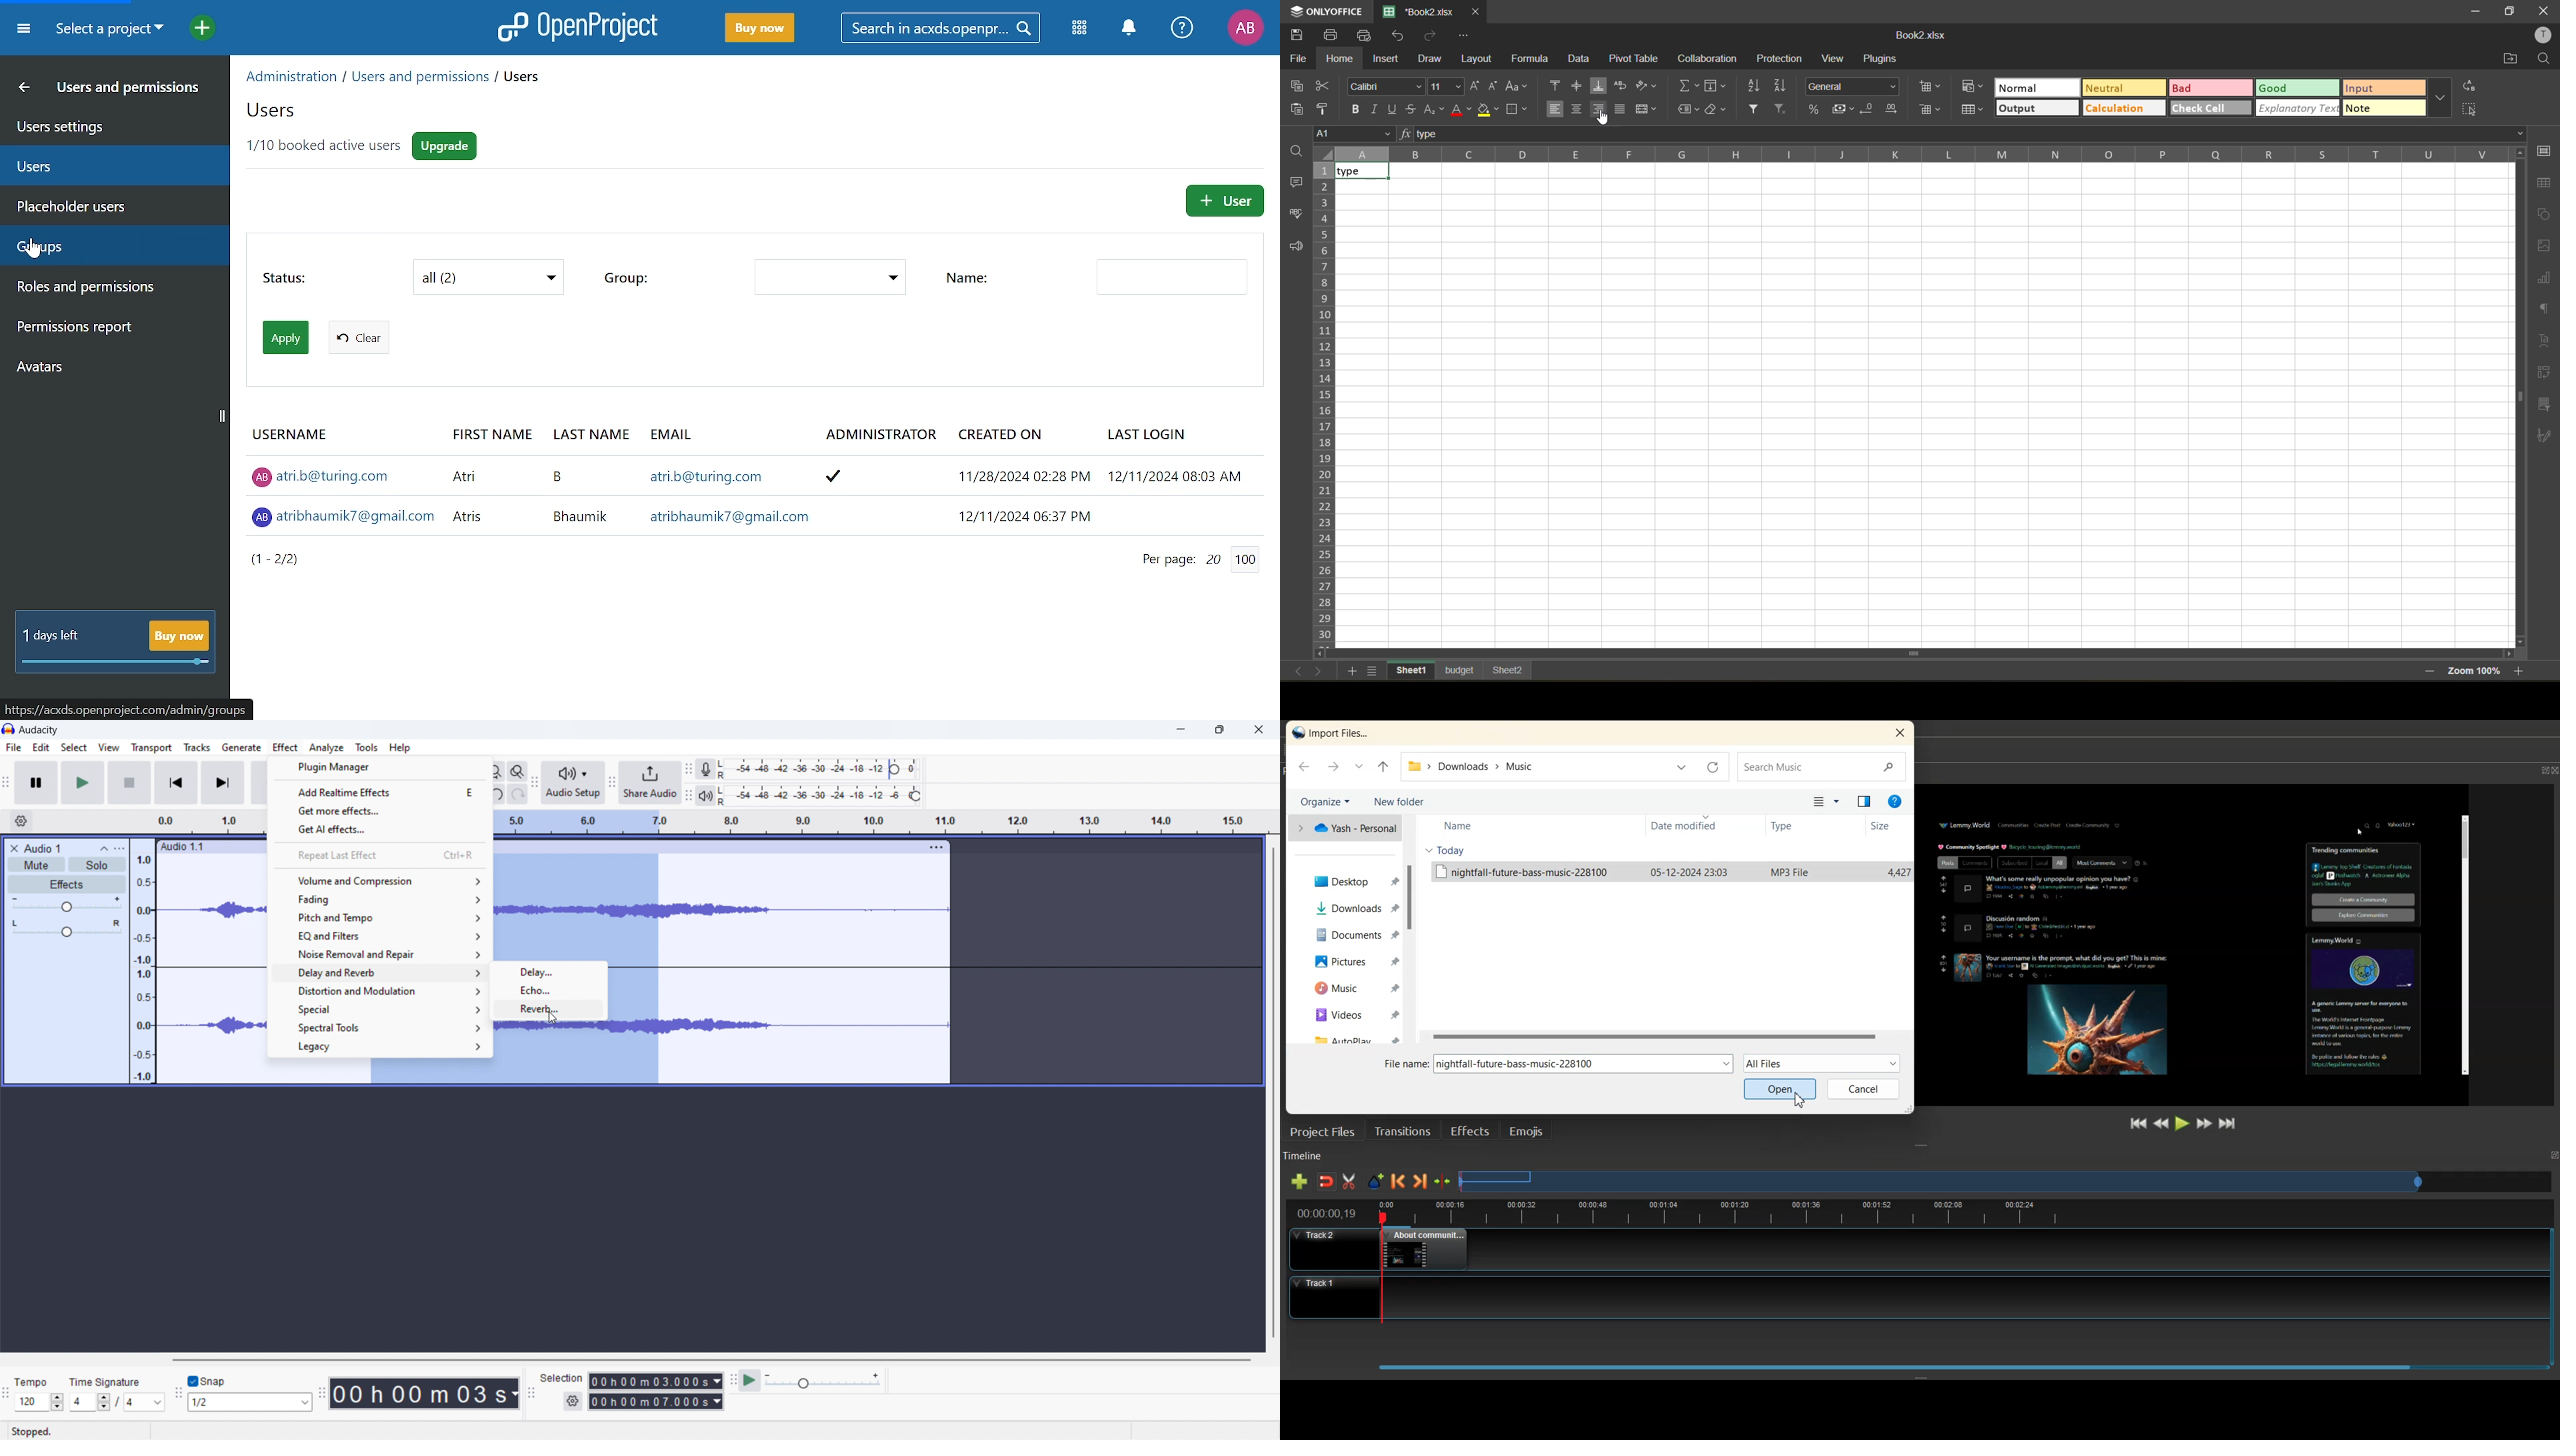  I want to click on Jump to Start, so click(2139, 1123).